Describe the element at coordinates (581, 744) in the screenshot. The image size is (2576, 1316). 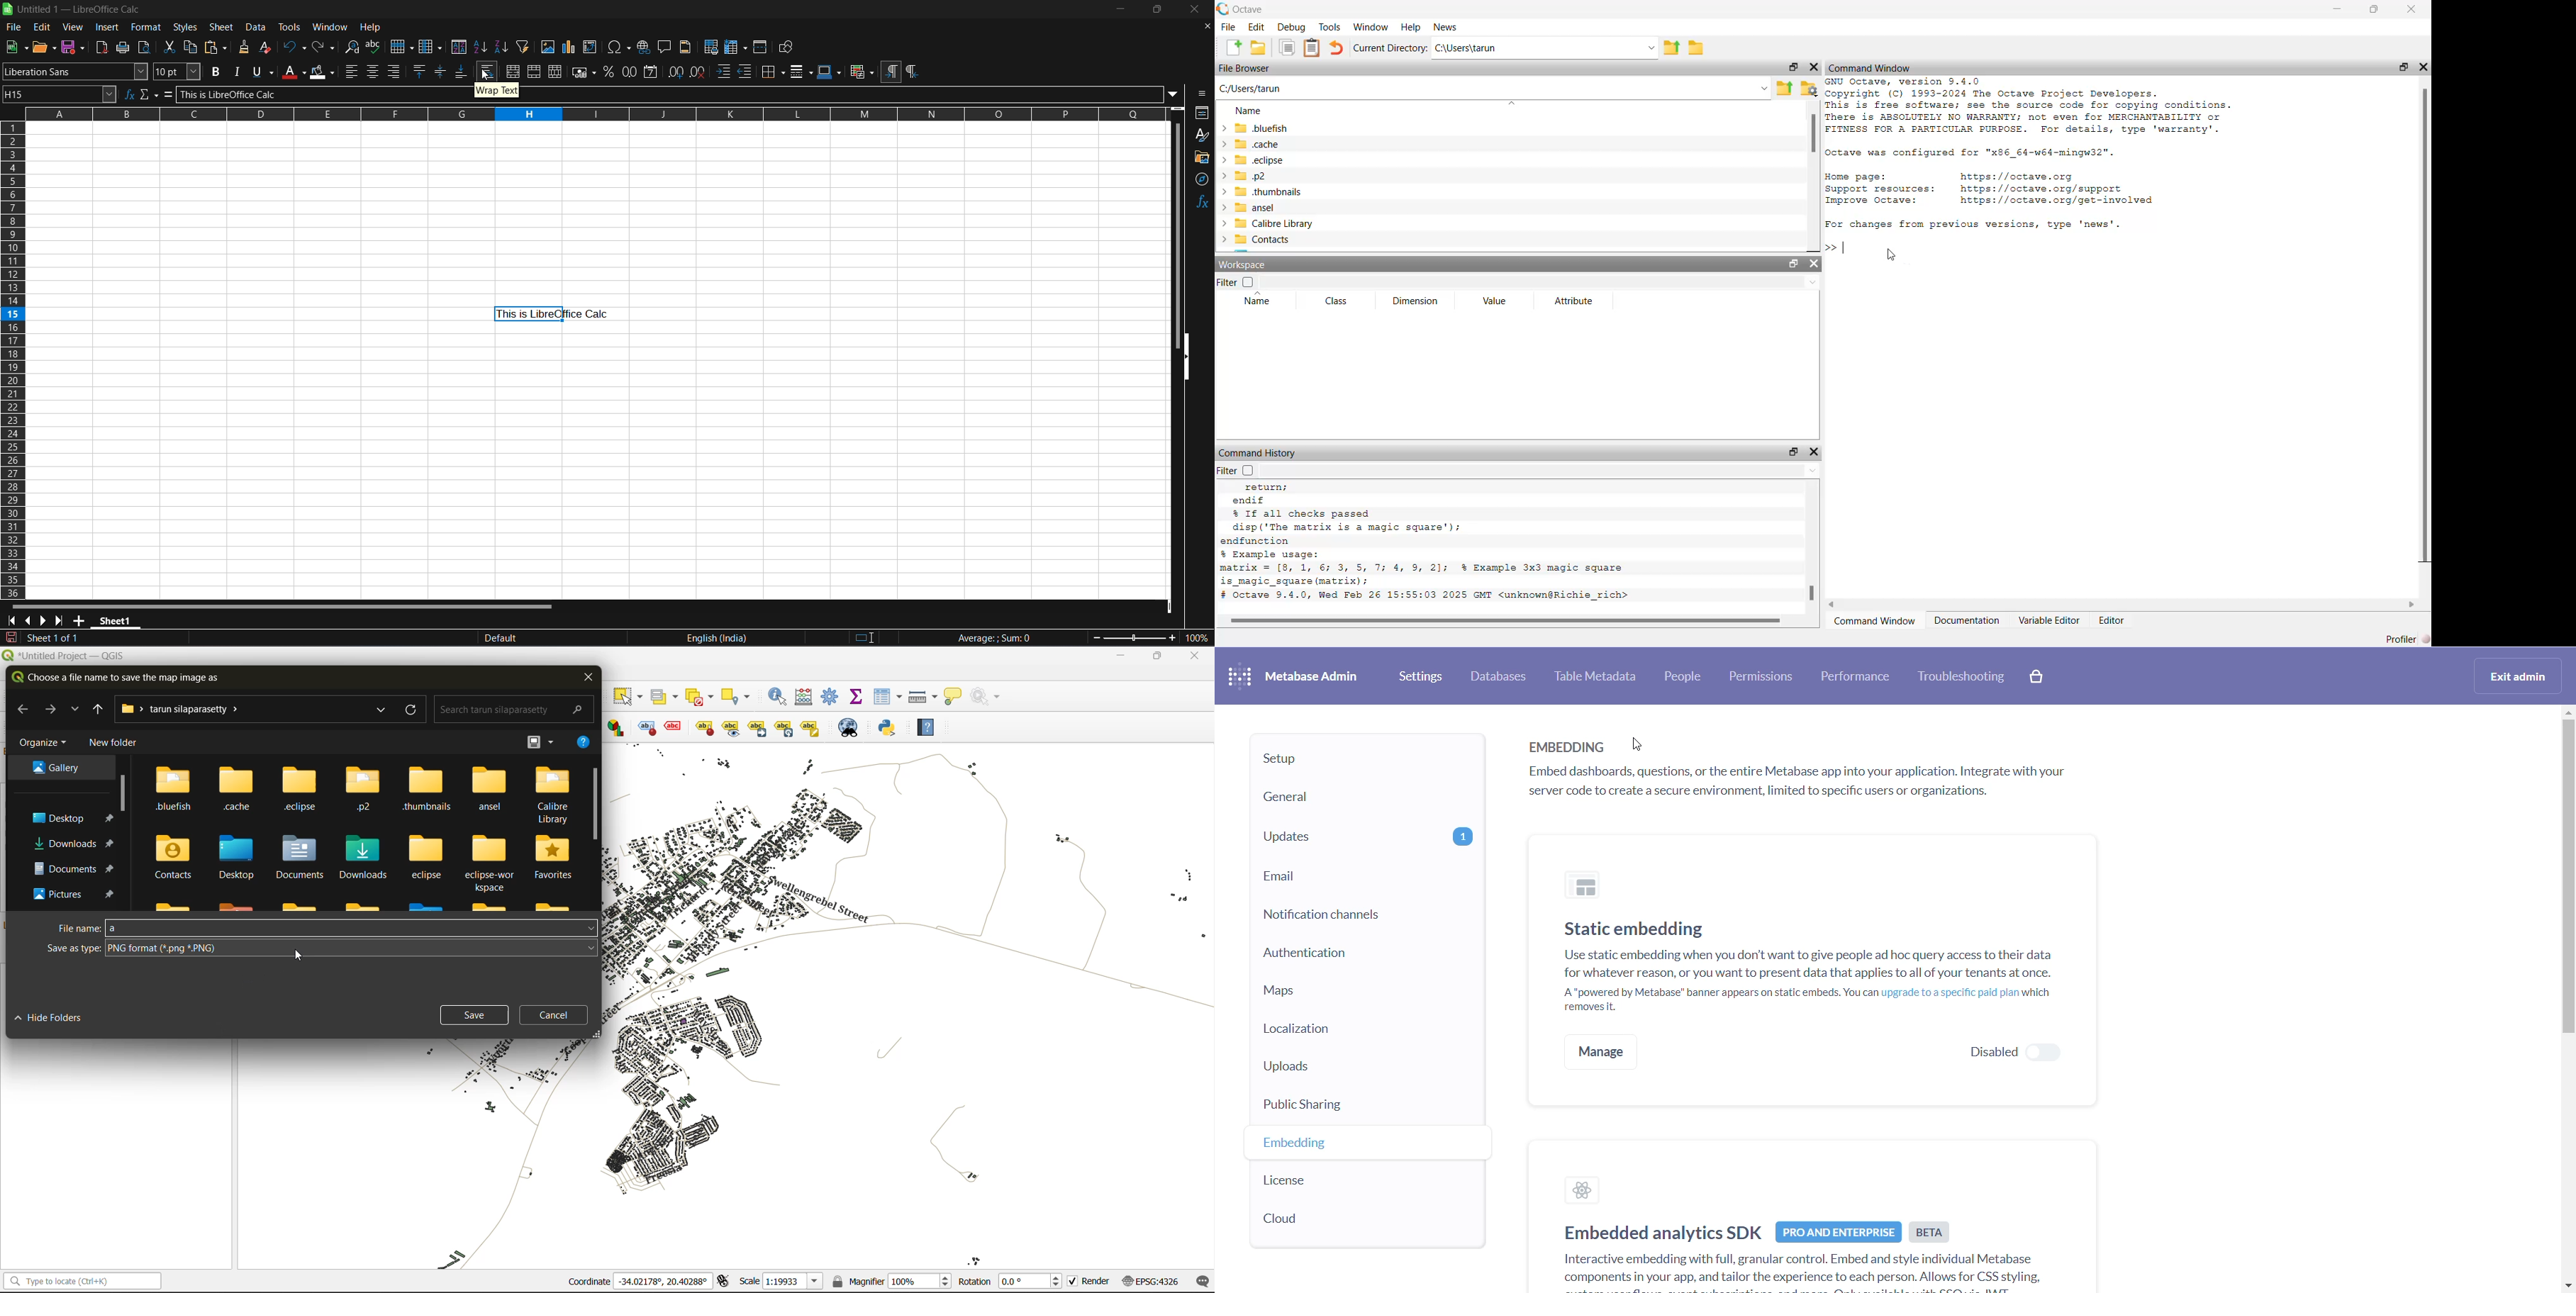
I see `help` at that location.